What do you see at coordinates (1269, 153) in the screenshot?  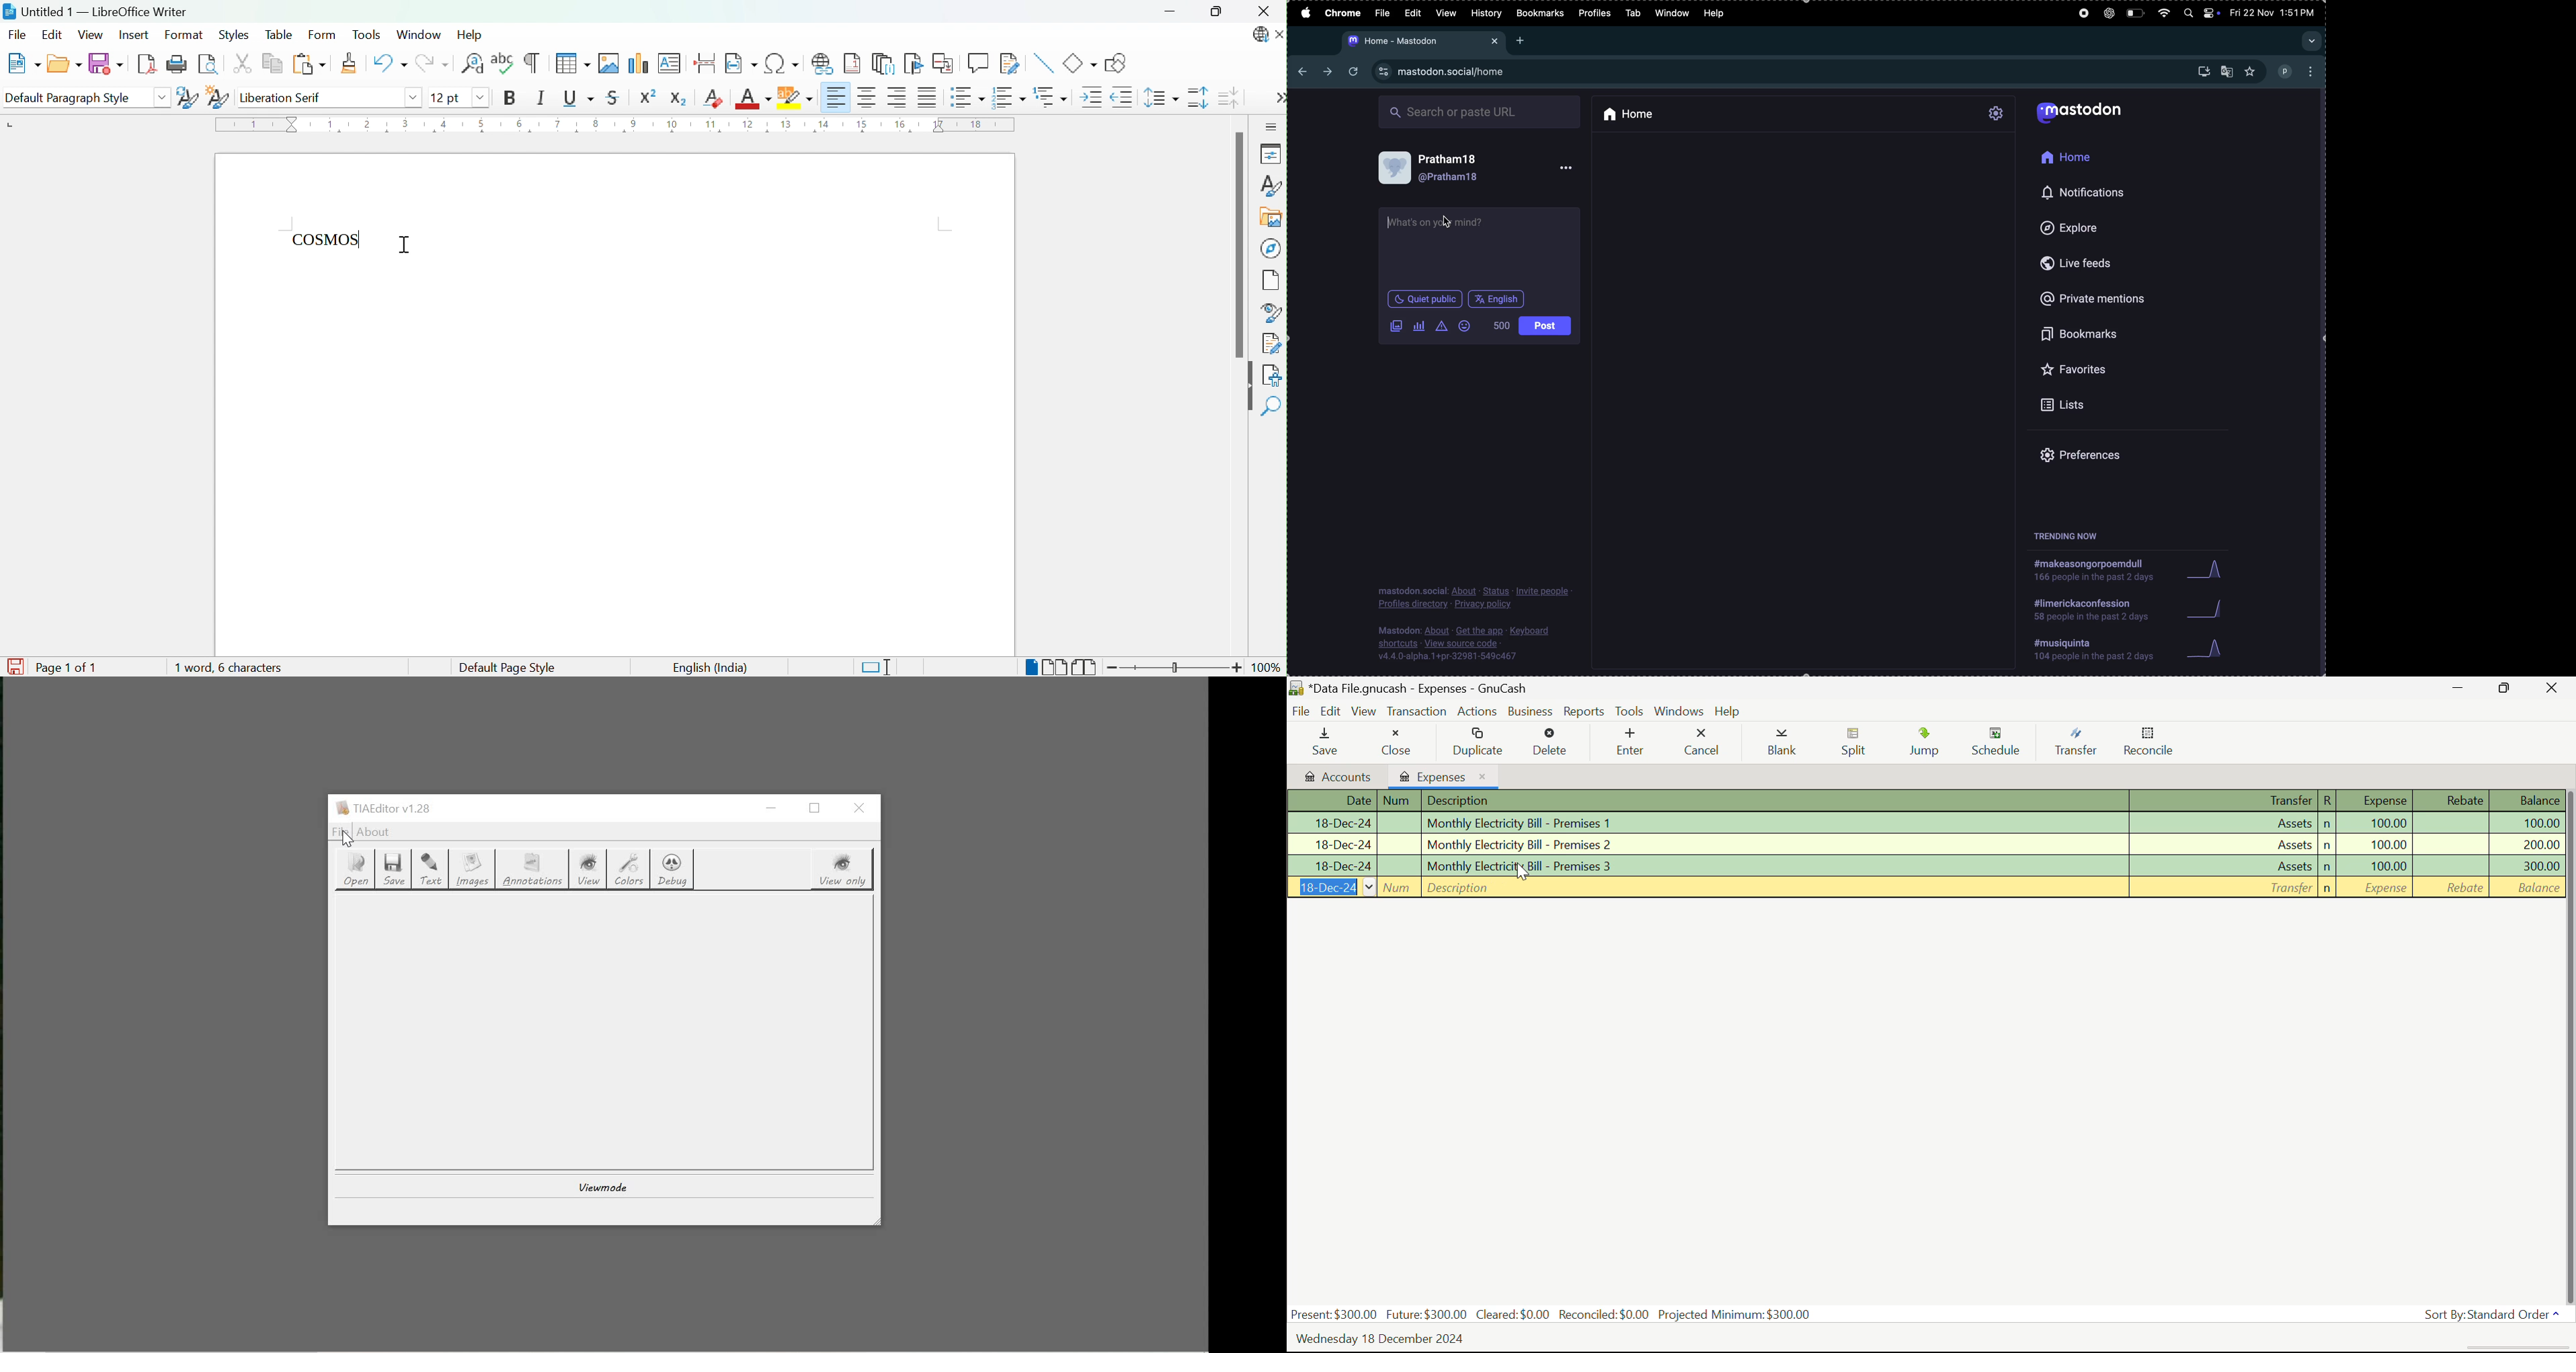 I see `Properties` at bounding box center [1269, 153].